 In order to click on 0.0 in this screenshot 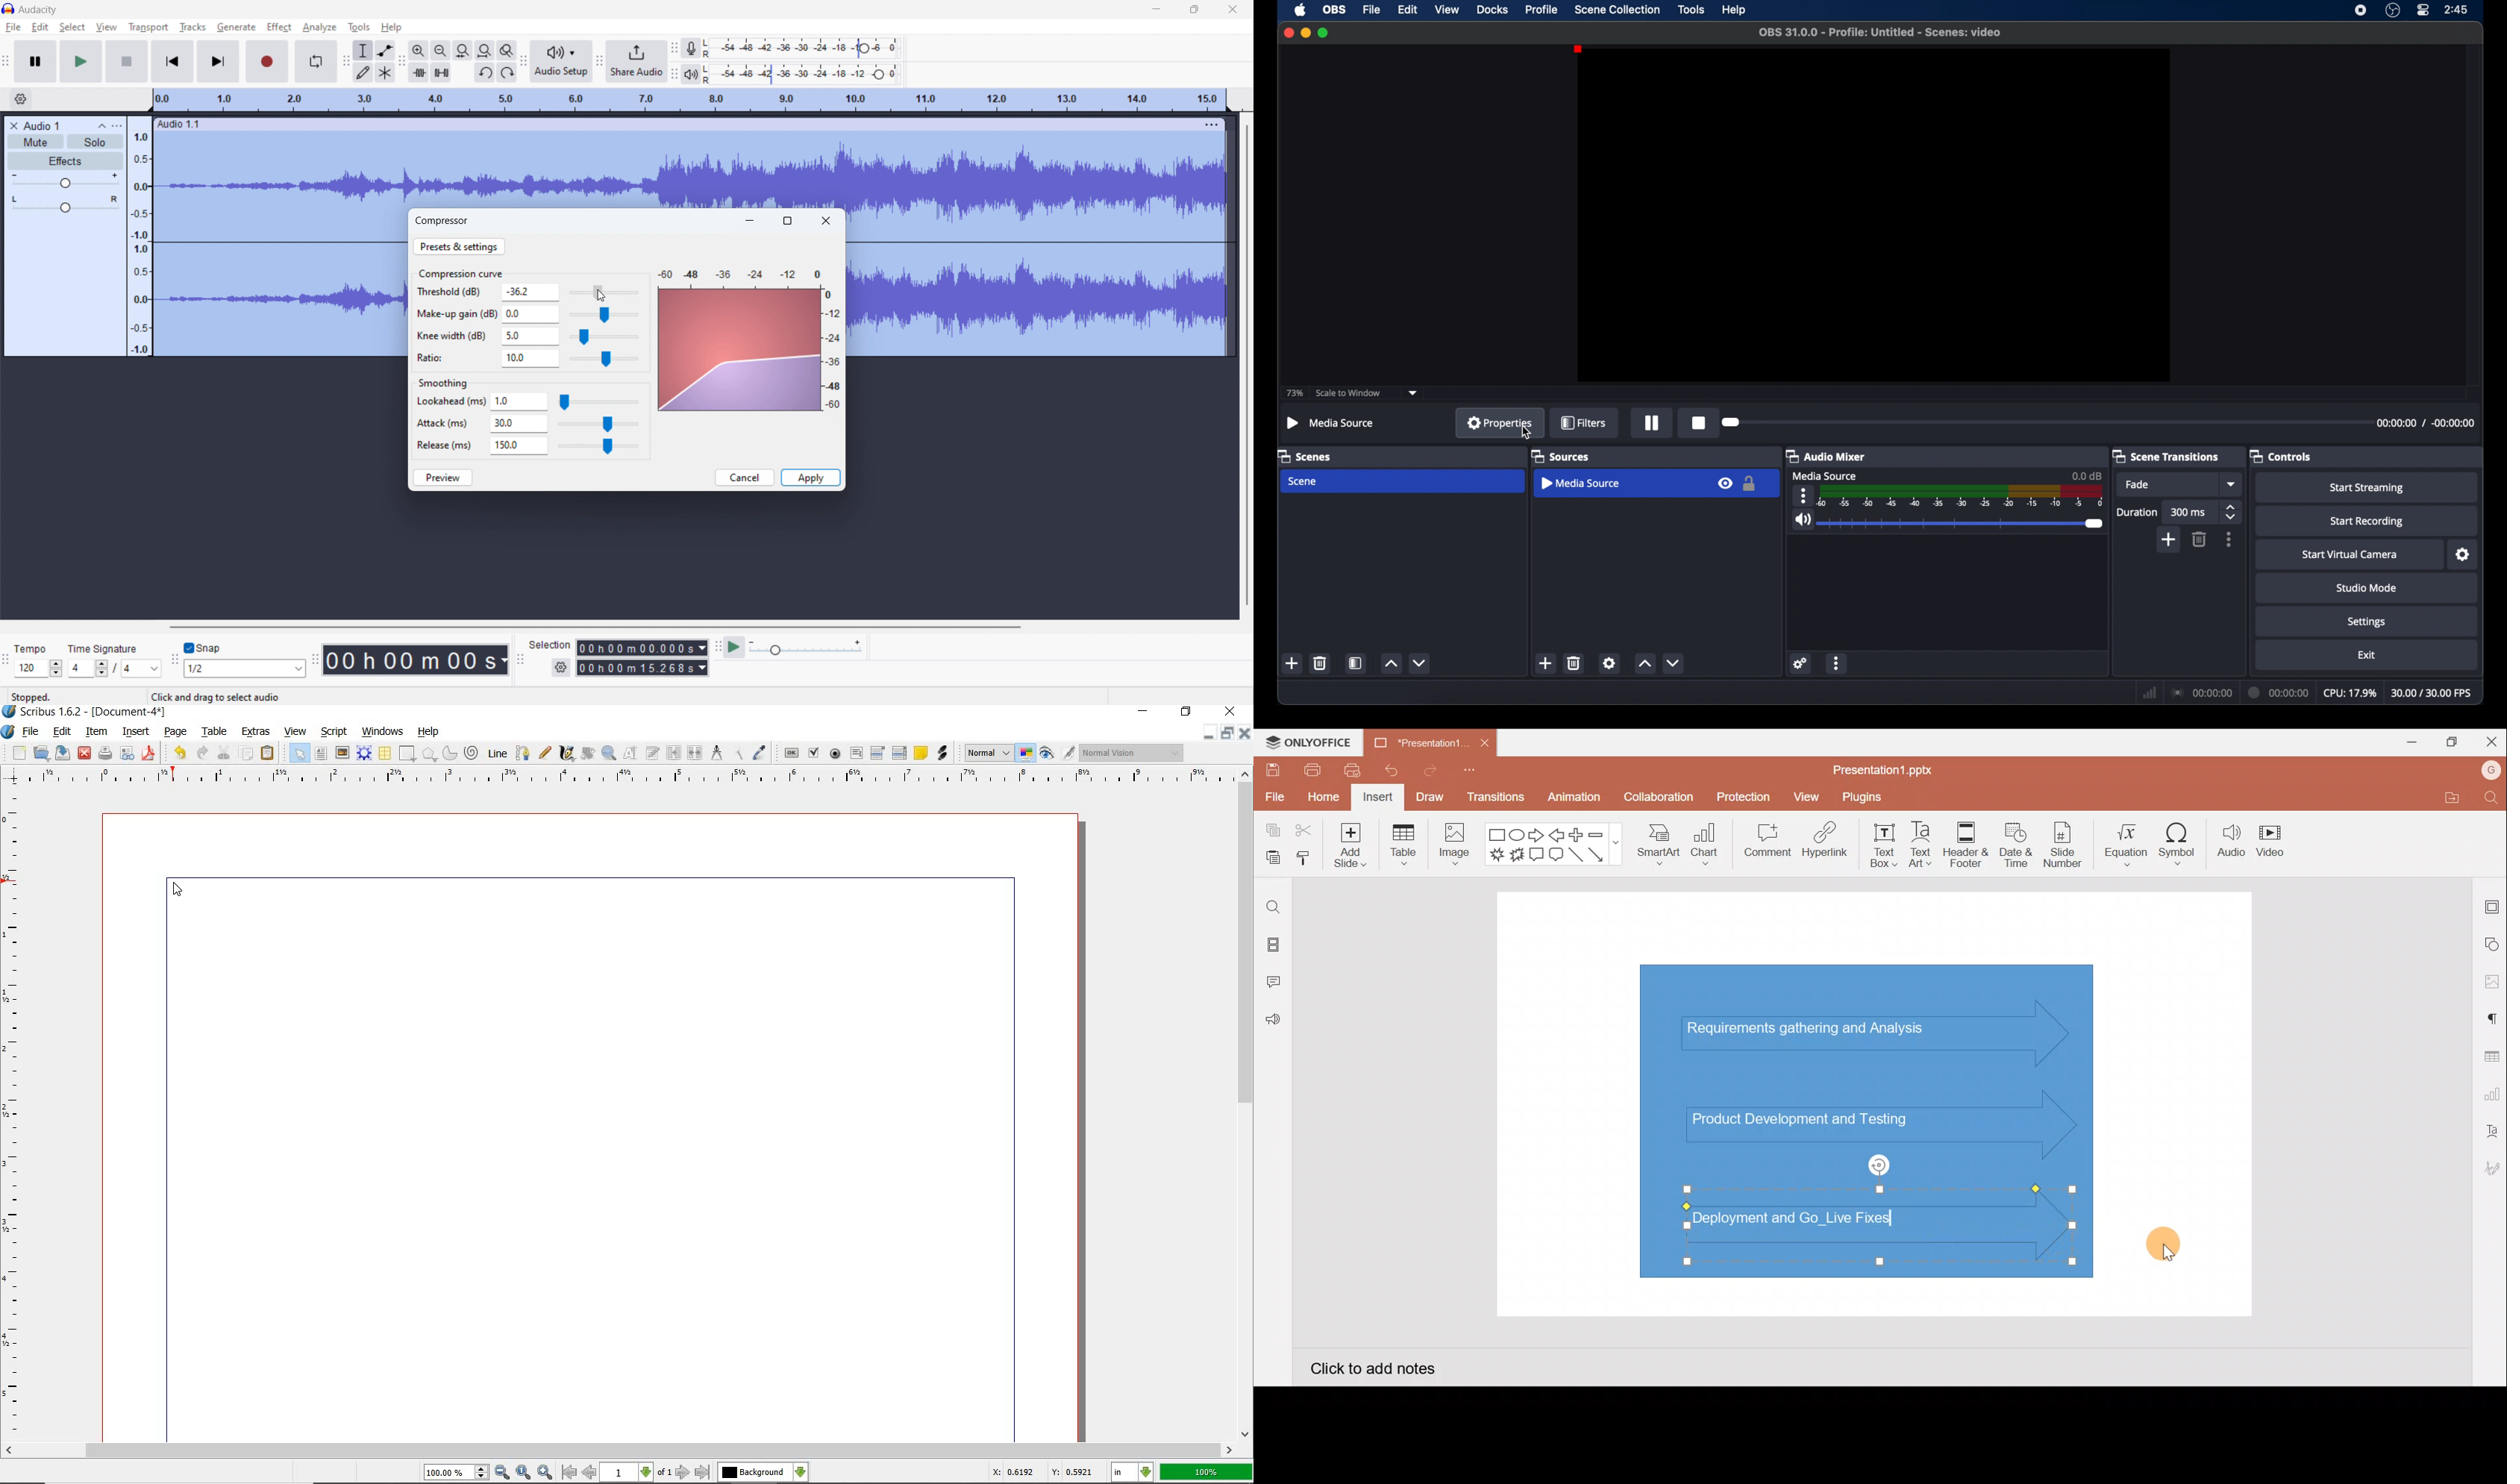, I will do `click(531, 313)`.